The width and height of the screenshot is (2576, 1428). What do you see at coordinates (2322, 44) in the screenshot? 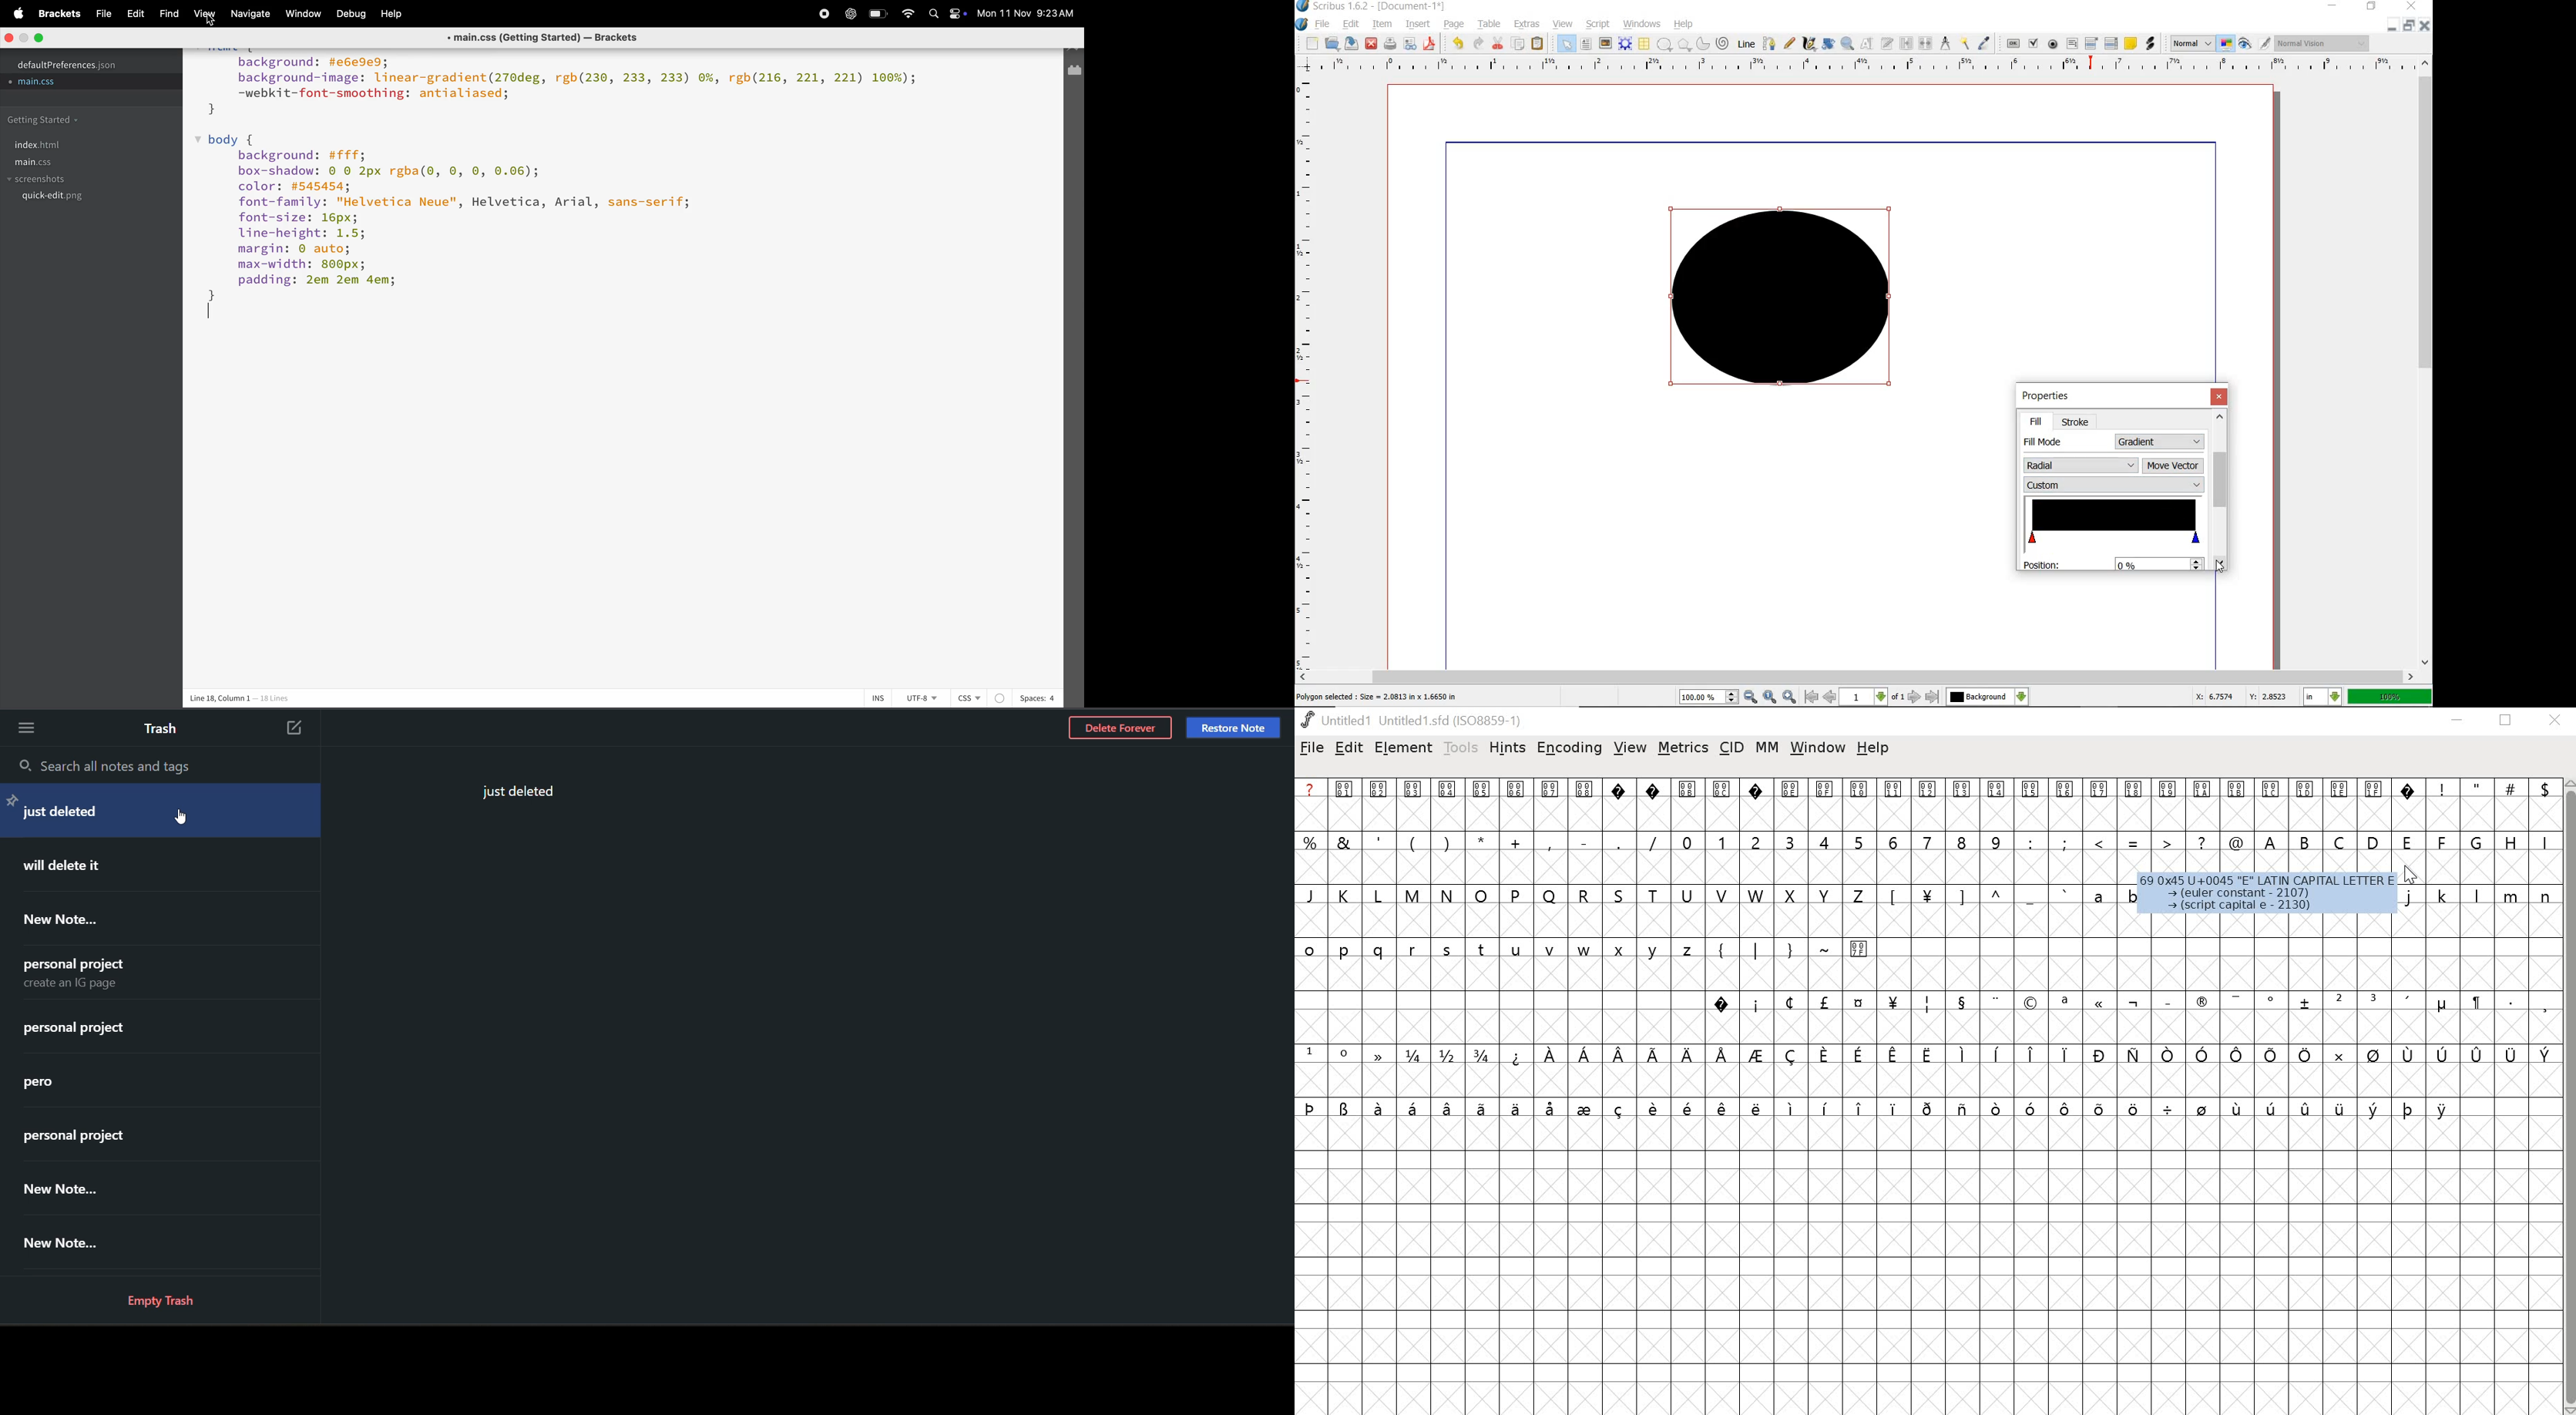
I see `visual appearance of the display` at bounding box center [2322, 44].